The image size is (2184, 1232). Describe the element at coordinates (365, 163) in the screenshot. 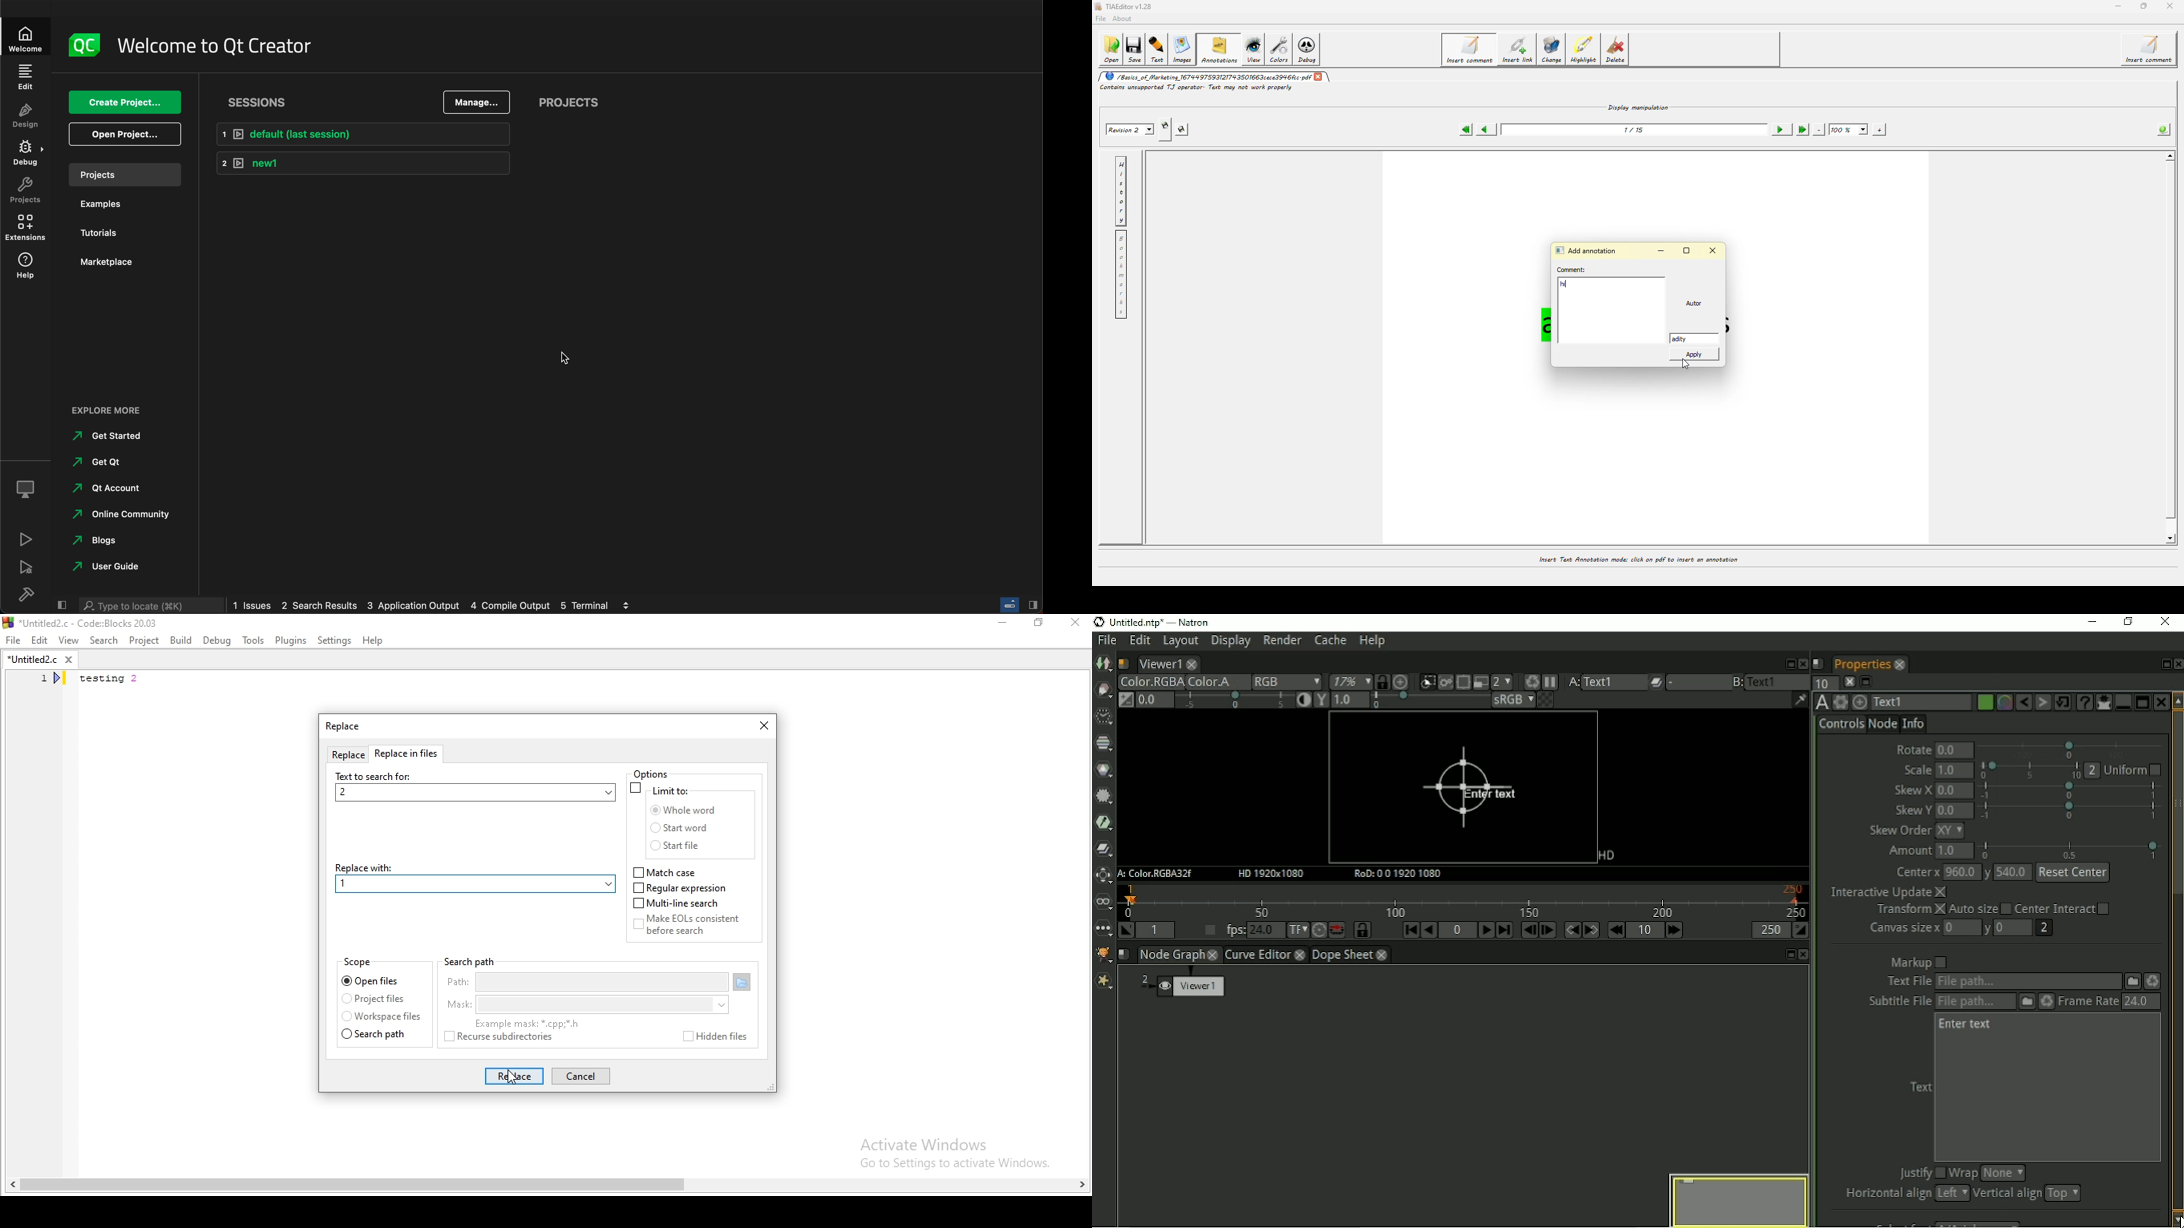

I see `1 new1` at that location.